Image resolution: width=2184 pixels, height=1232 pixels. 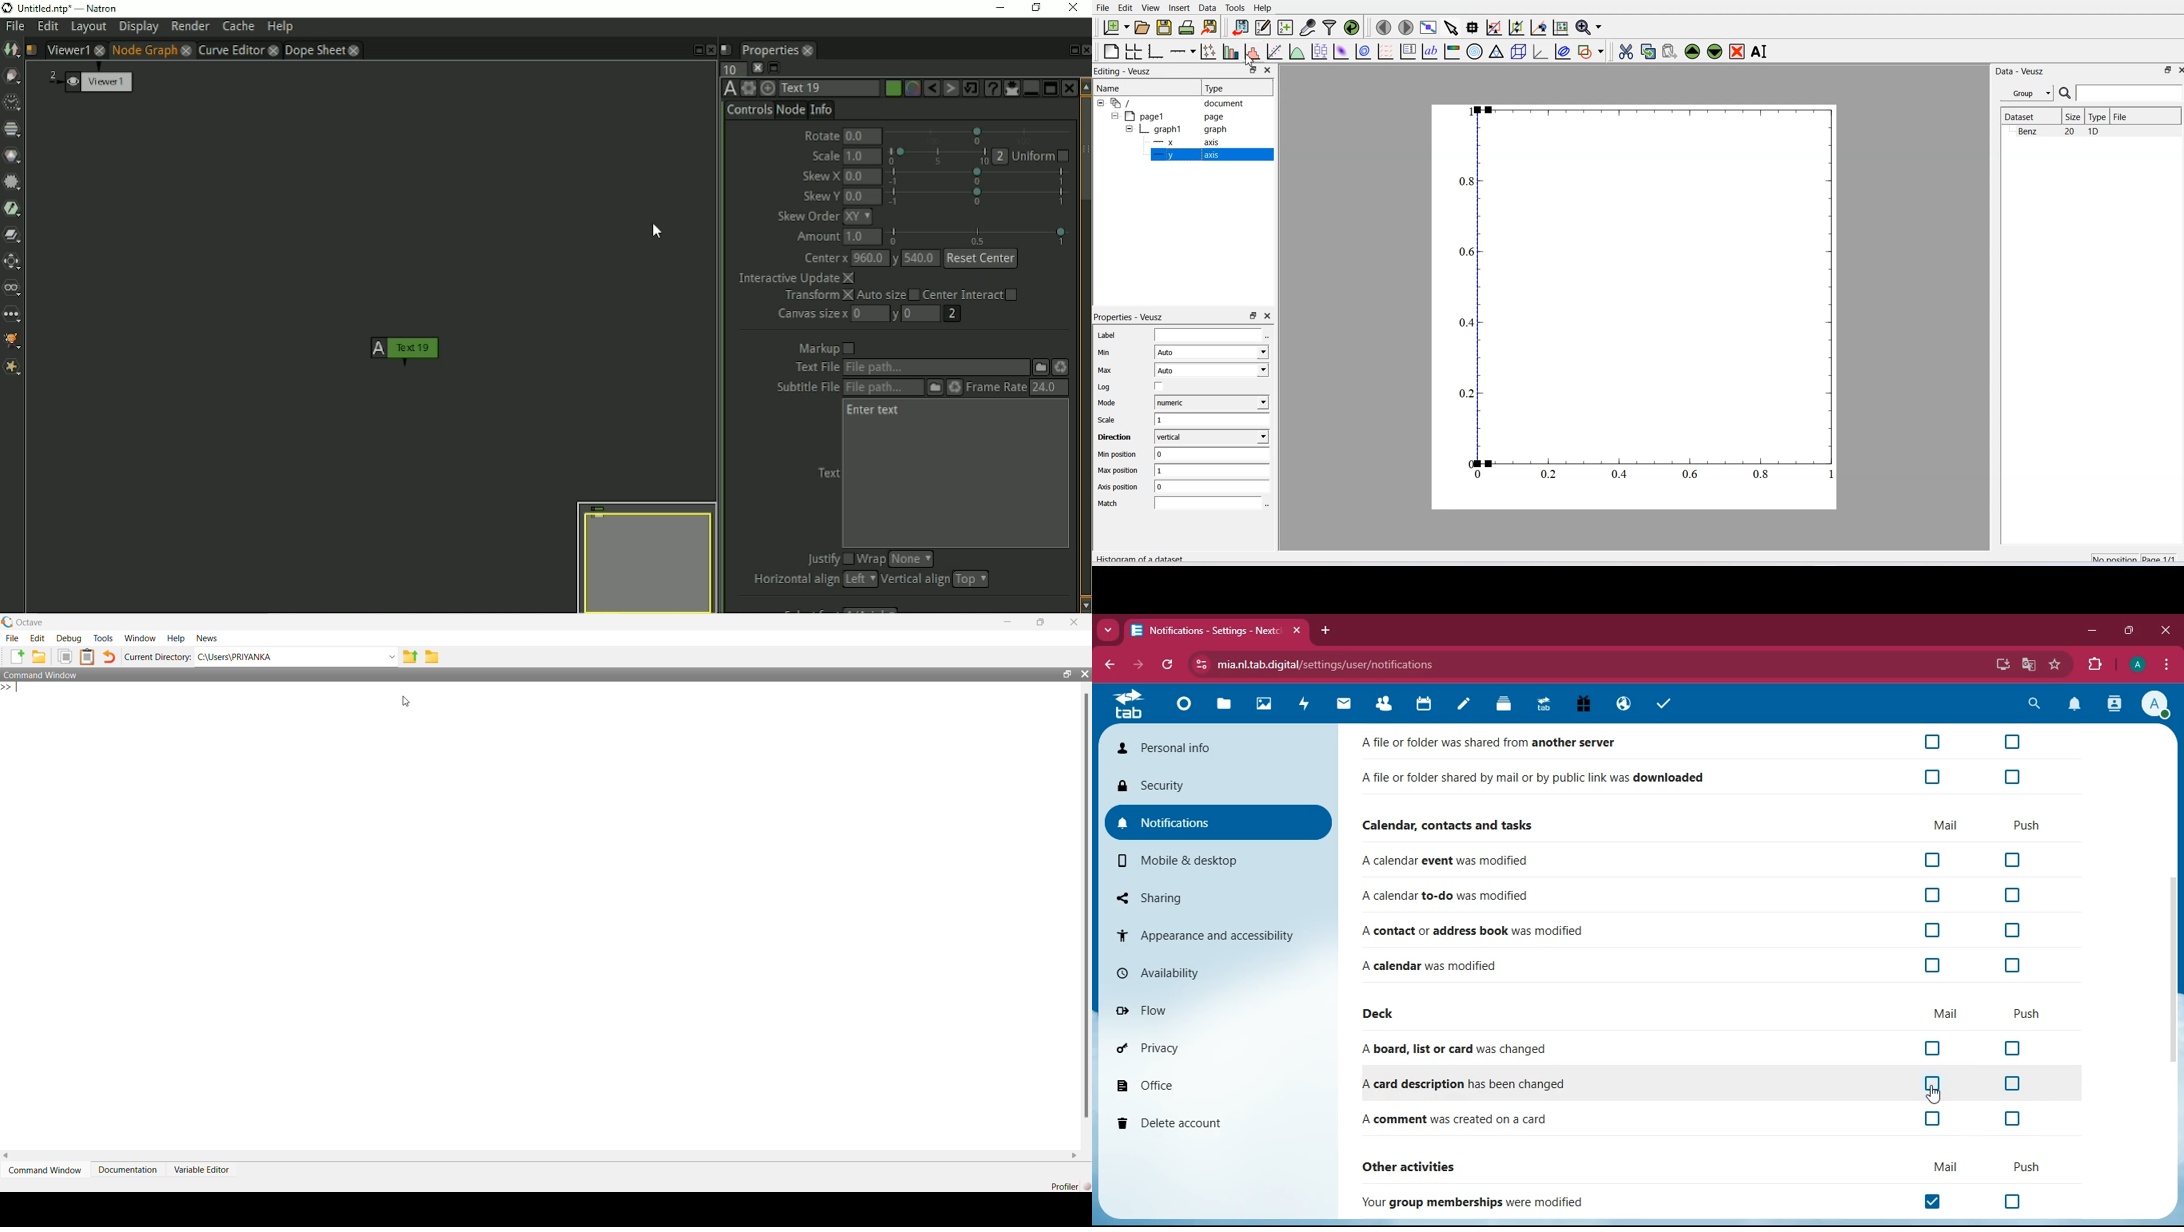 I want to click on Ternary Graph, so click(x=1496, y=52).